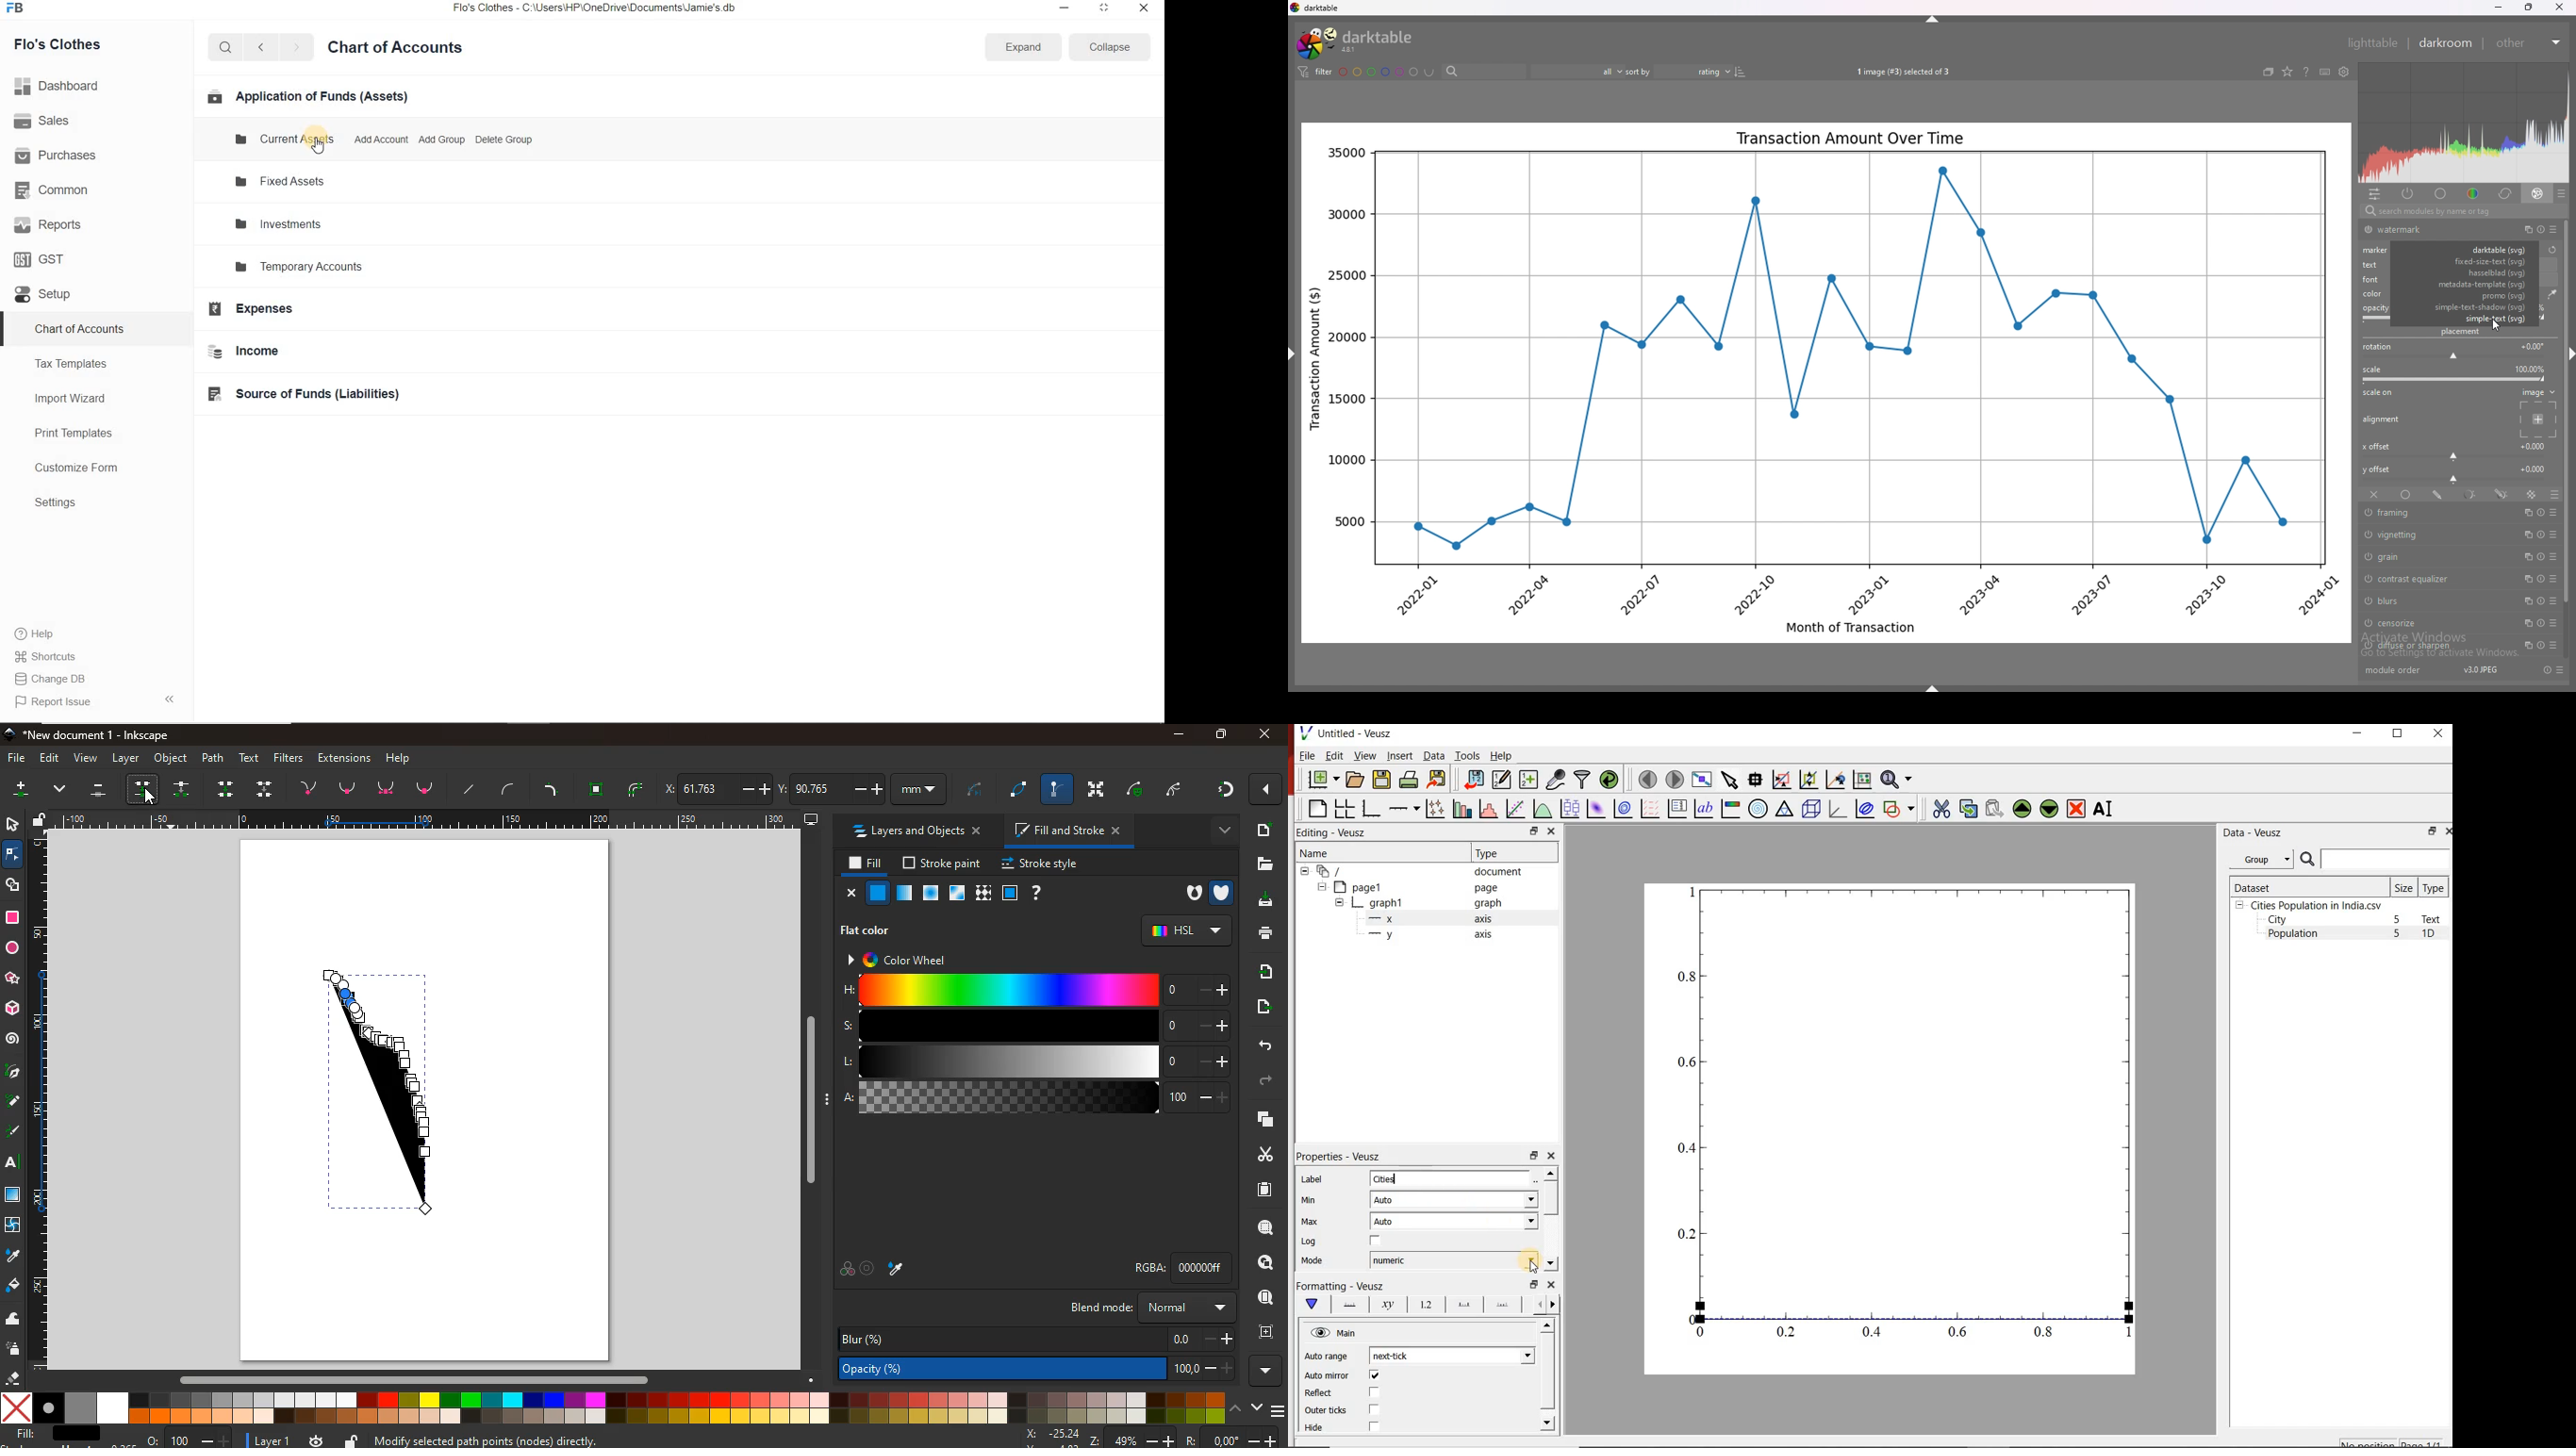 Image resolution: width=2576 pixels, height=1456 pixels. Describe the element at coordinates (83, 469) in the screenshot. I see `Customize Form` at that location.